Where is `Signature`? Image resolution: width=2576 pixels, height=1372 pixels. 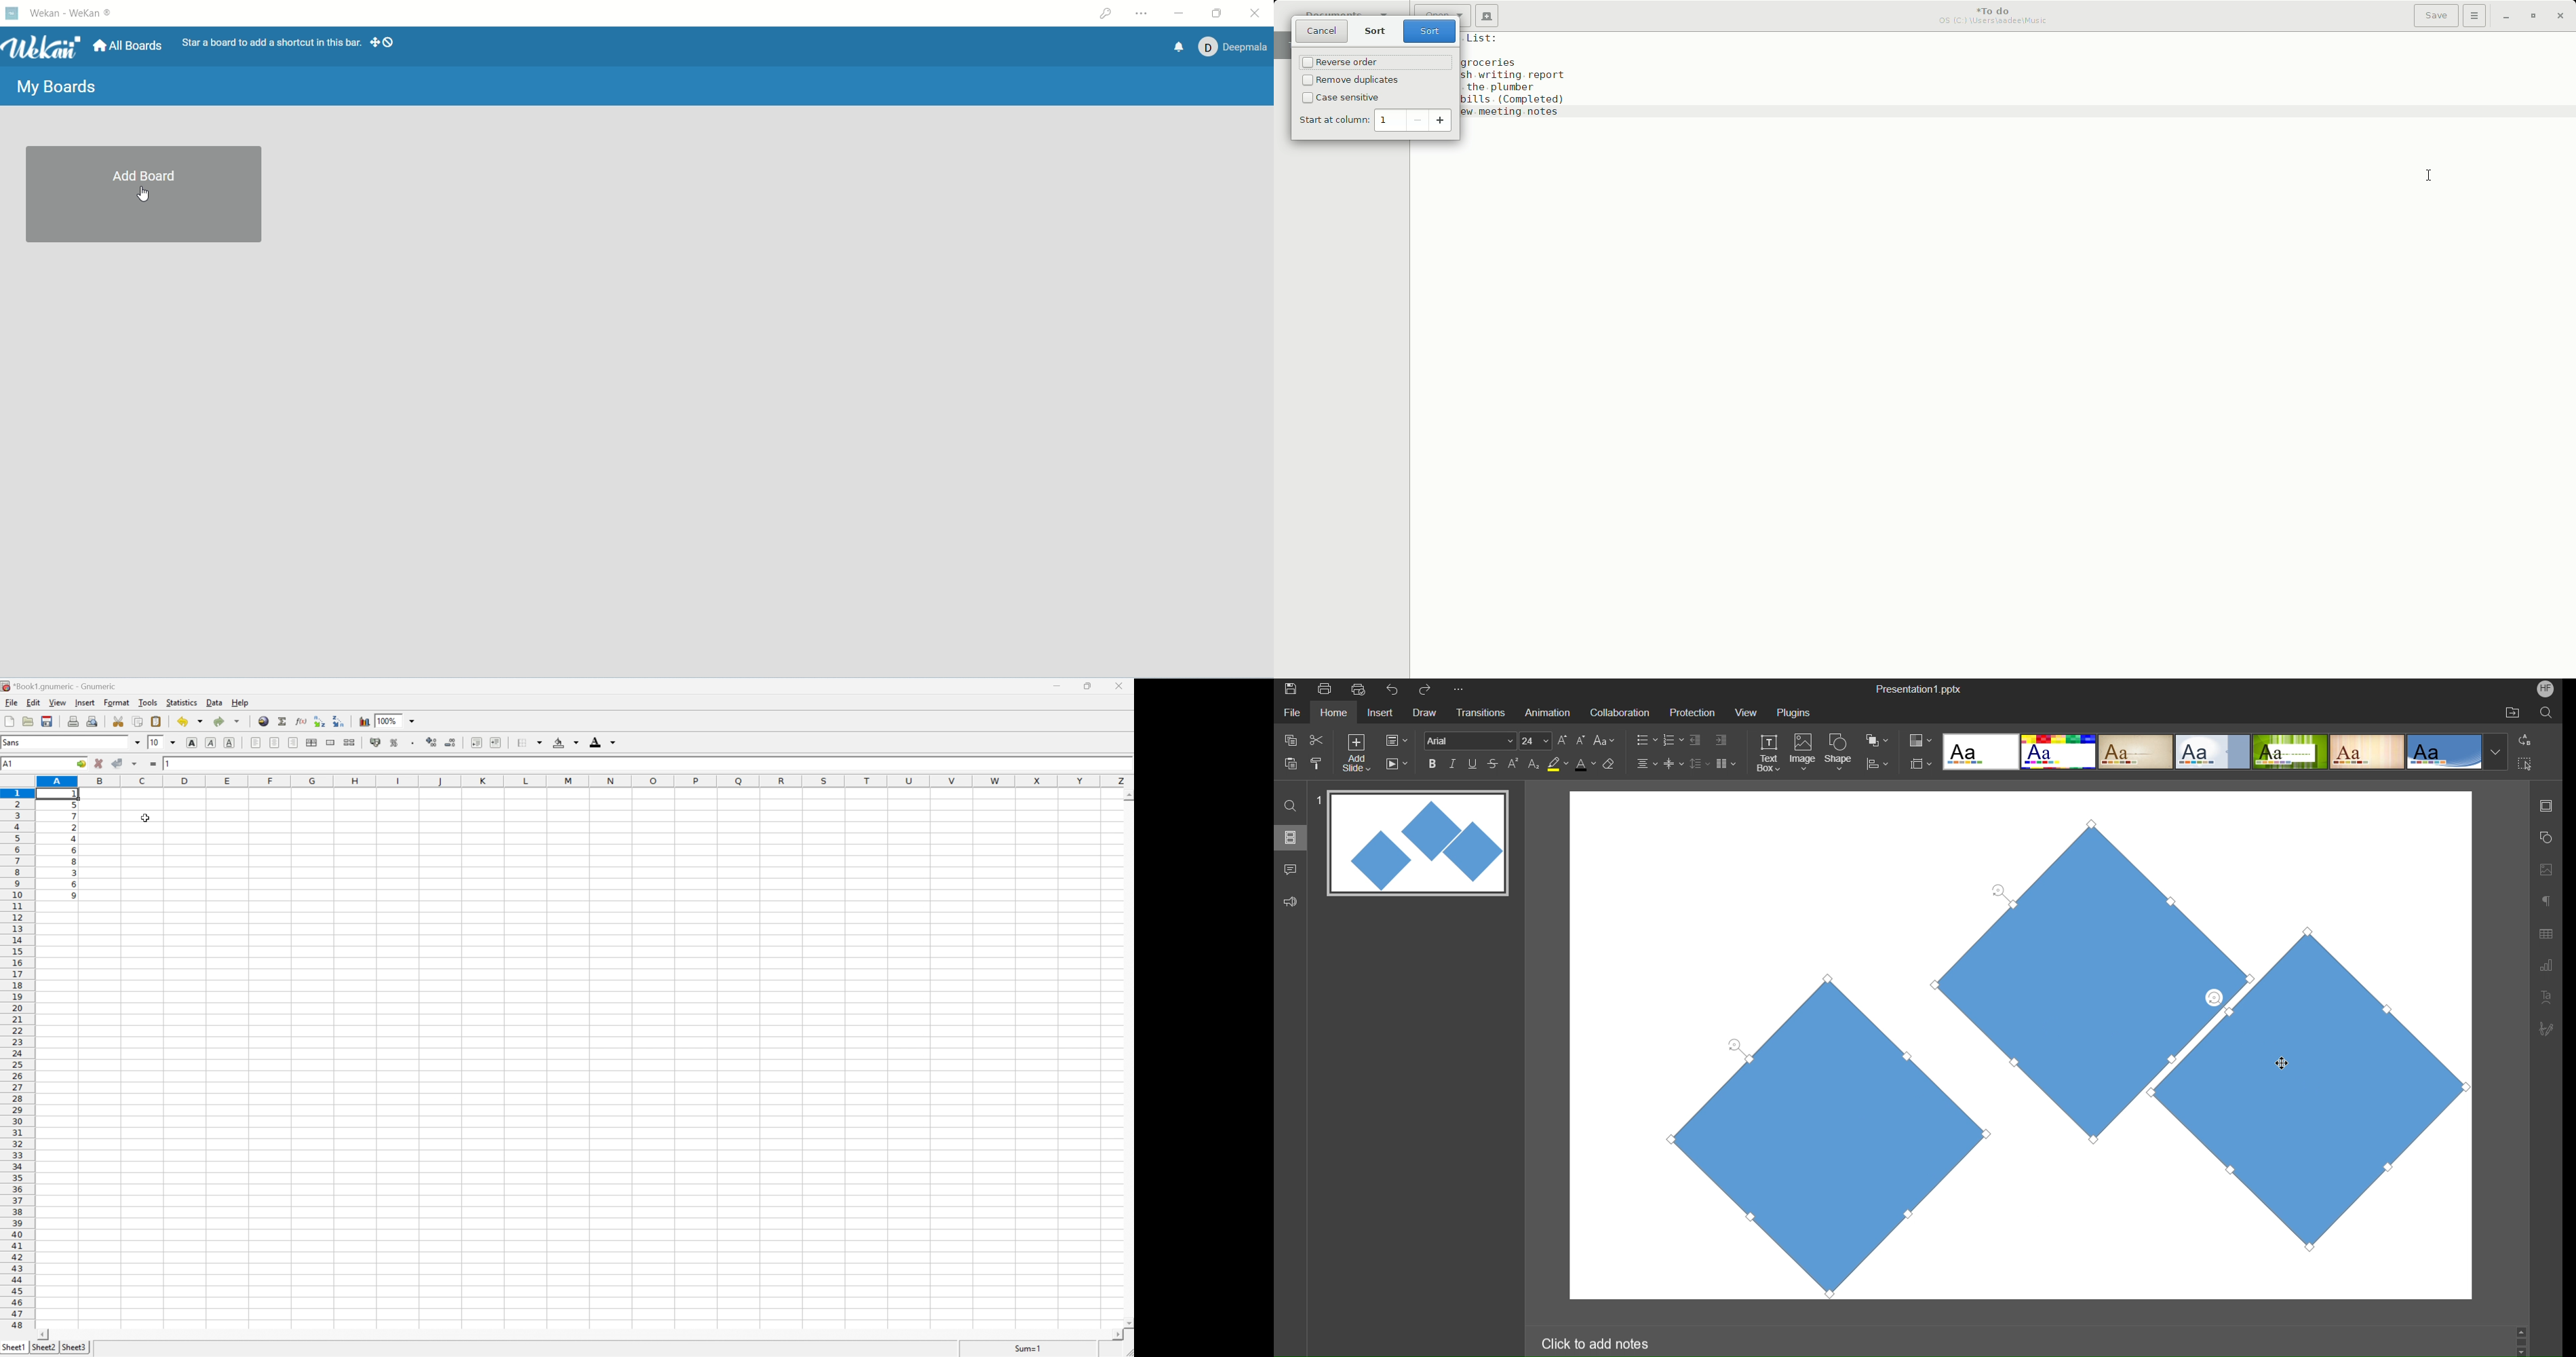 Signature is located at coordinates (2546, 1028).